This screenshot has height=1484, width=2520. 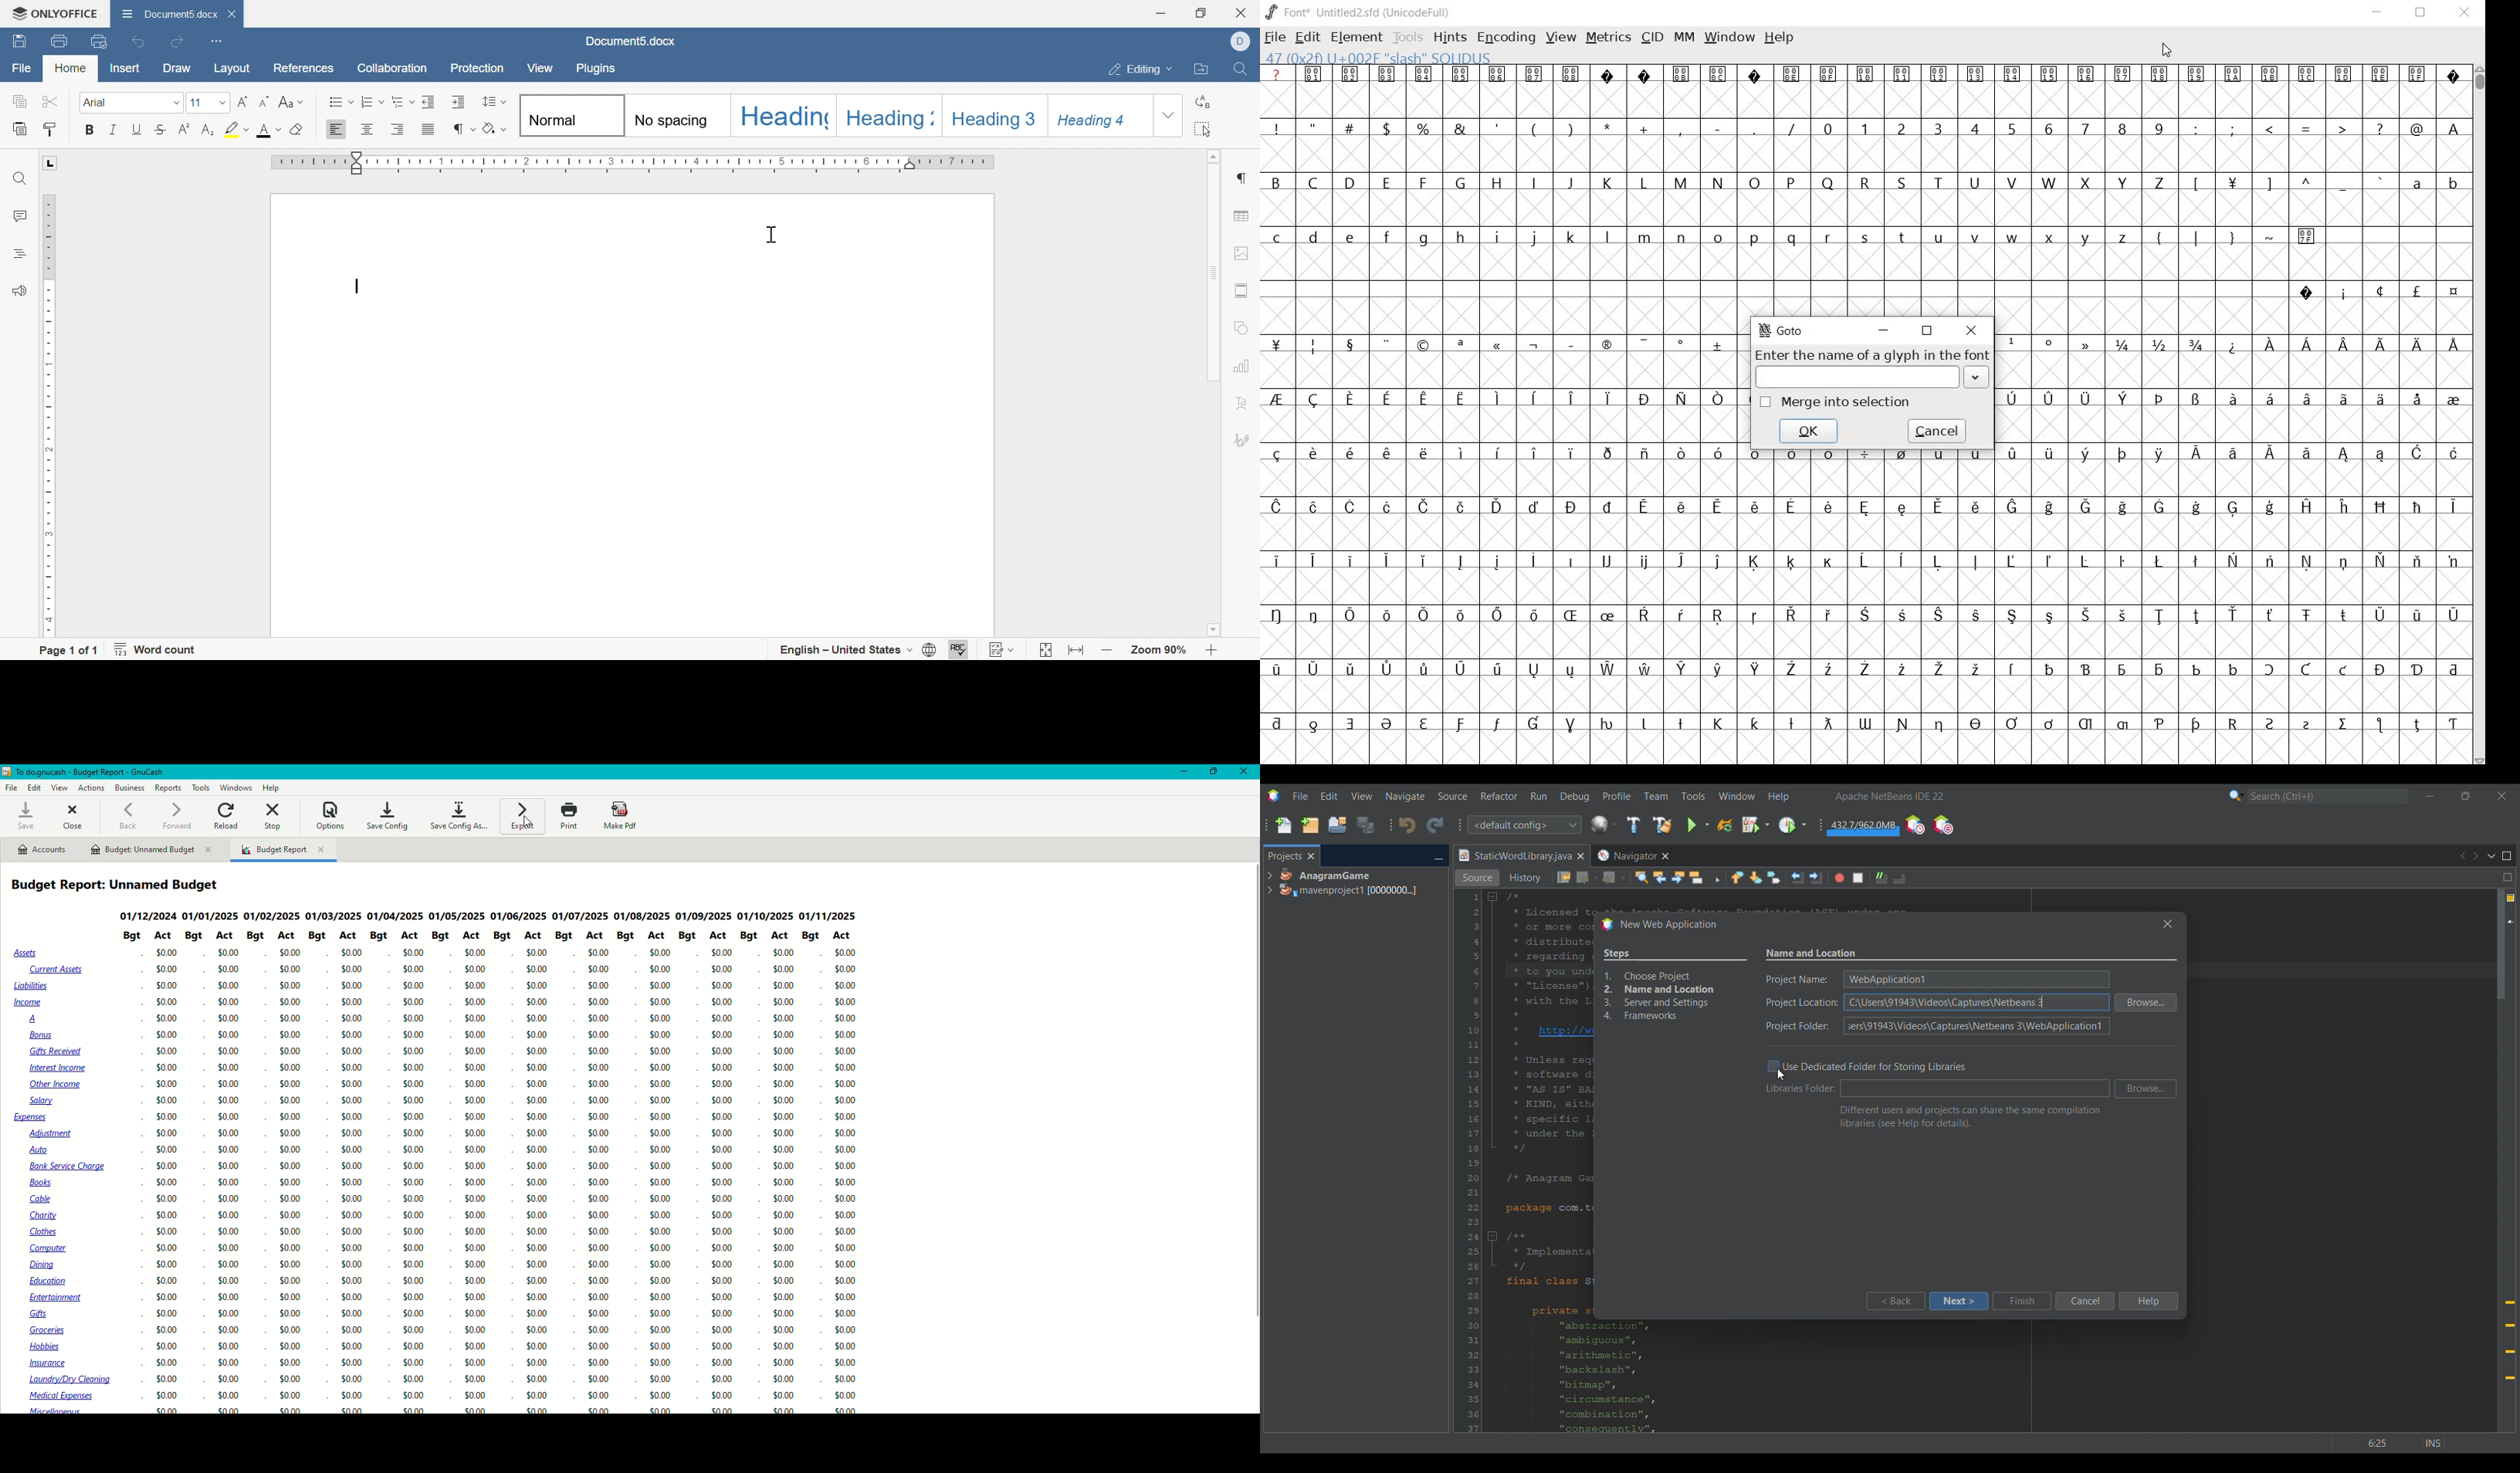 I want to click on $0.00, so click(x=167, y=1234).